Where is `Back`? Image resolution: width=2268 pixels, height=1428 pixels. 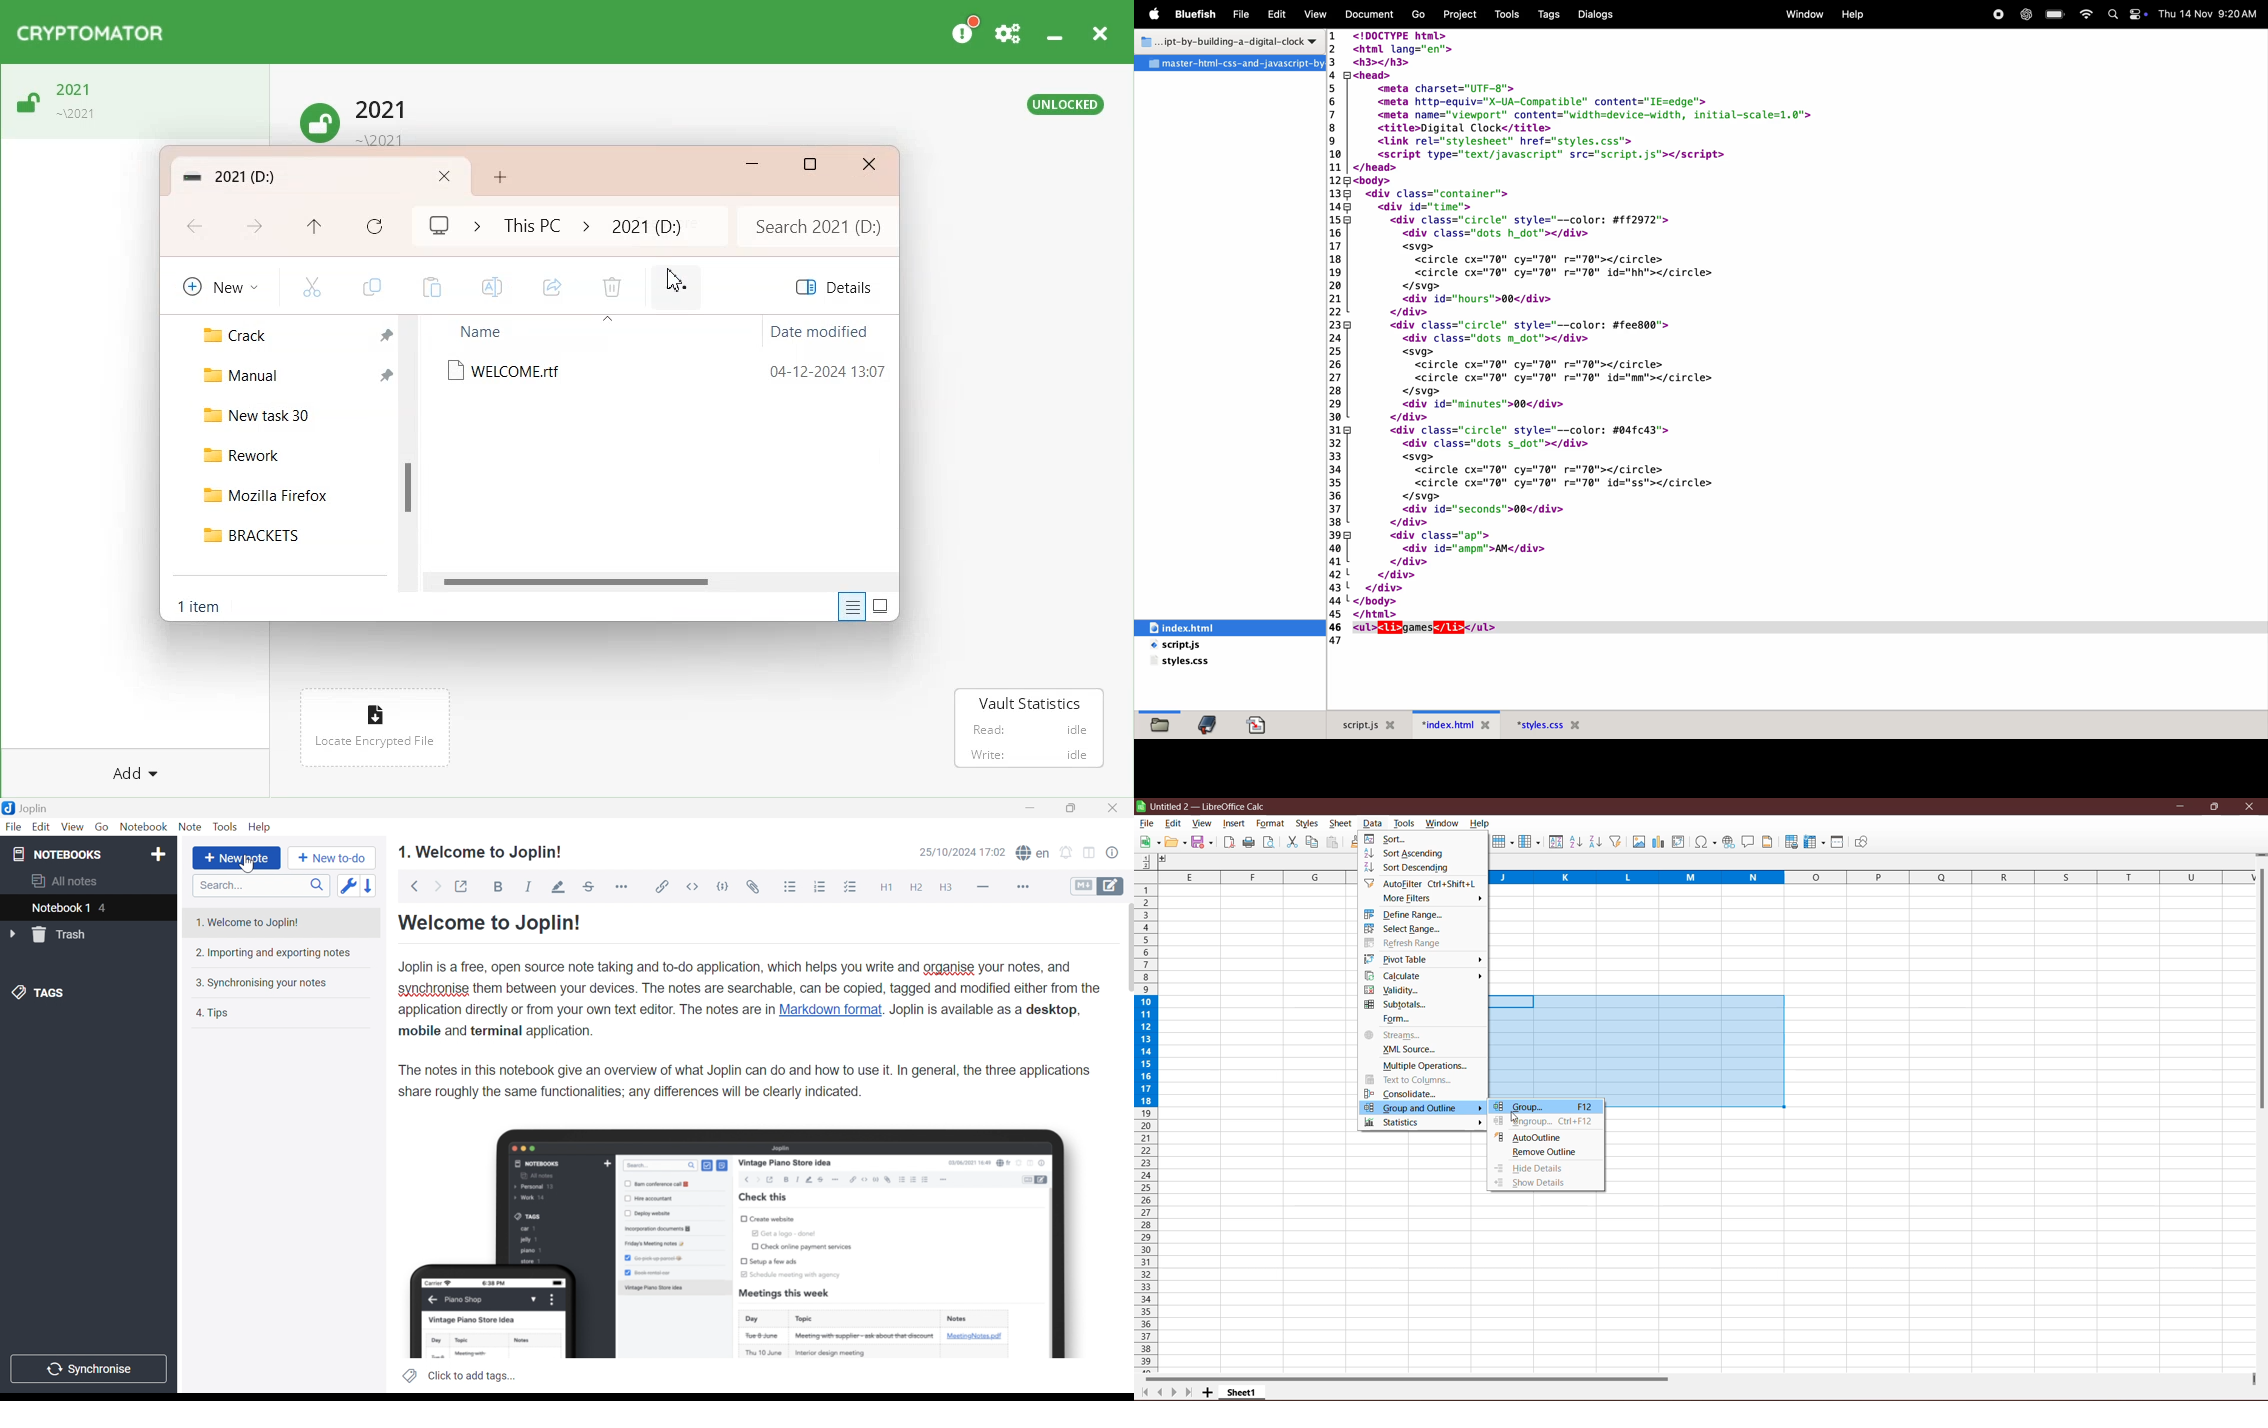
Back is located at coordinates (413, 887).